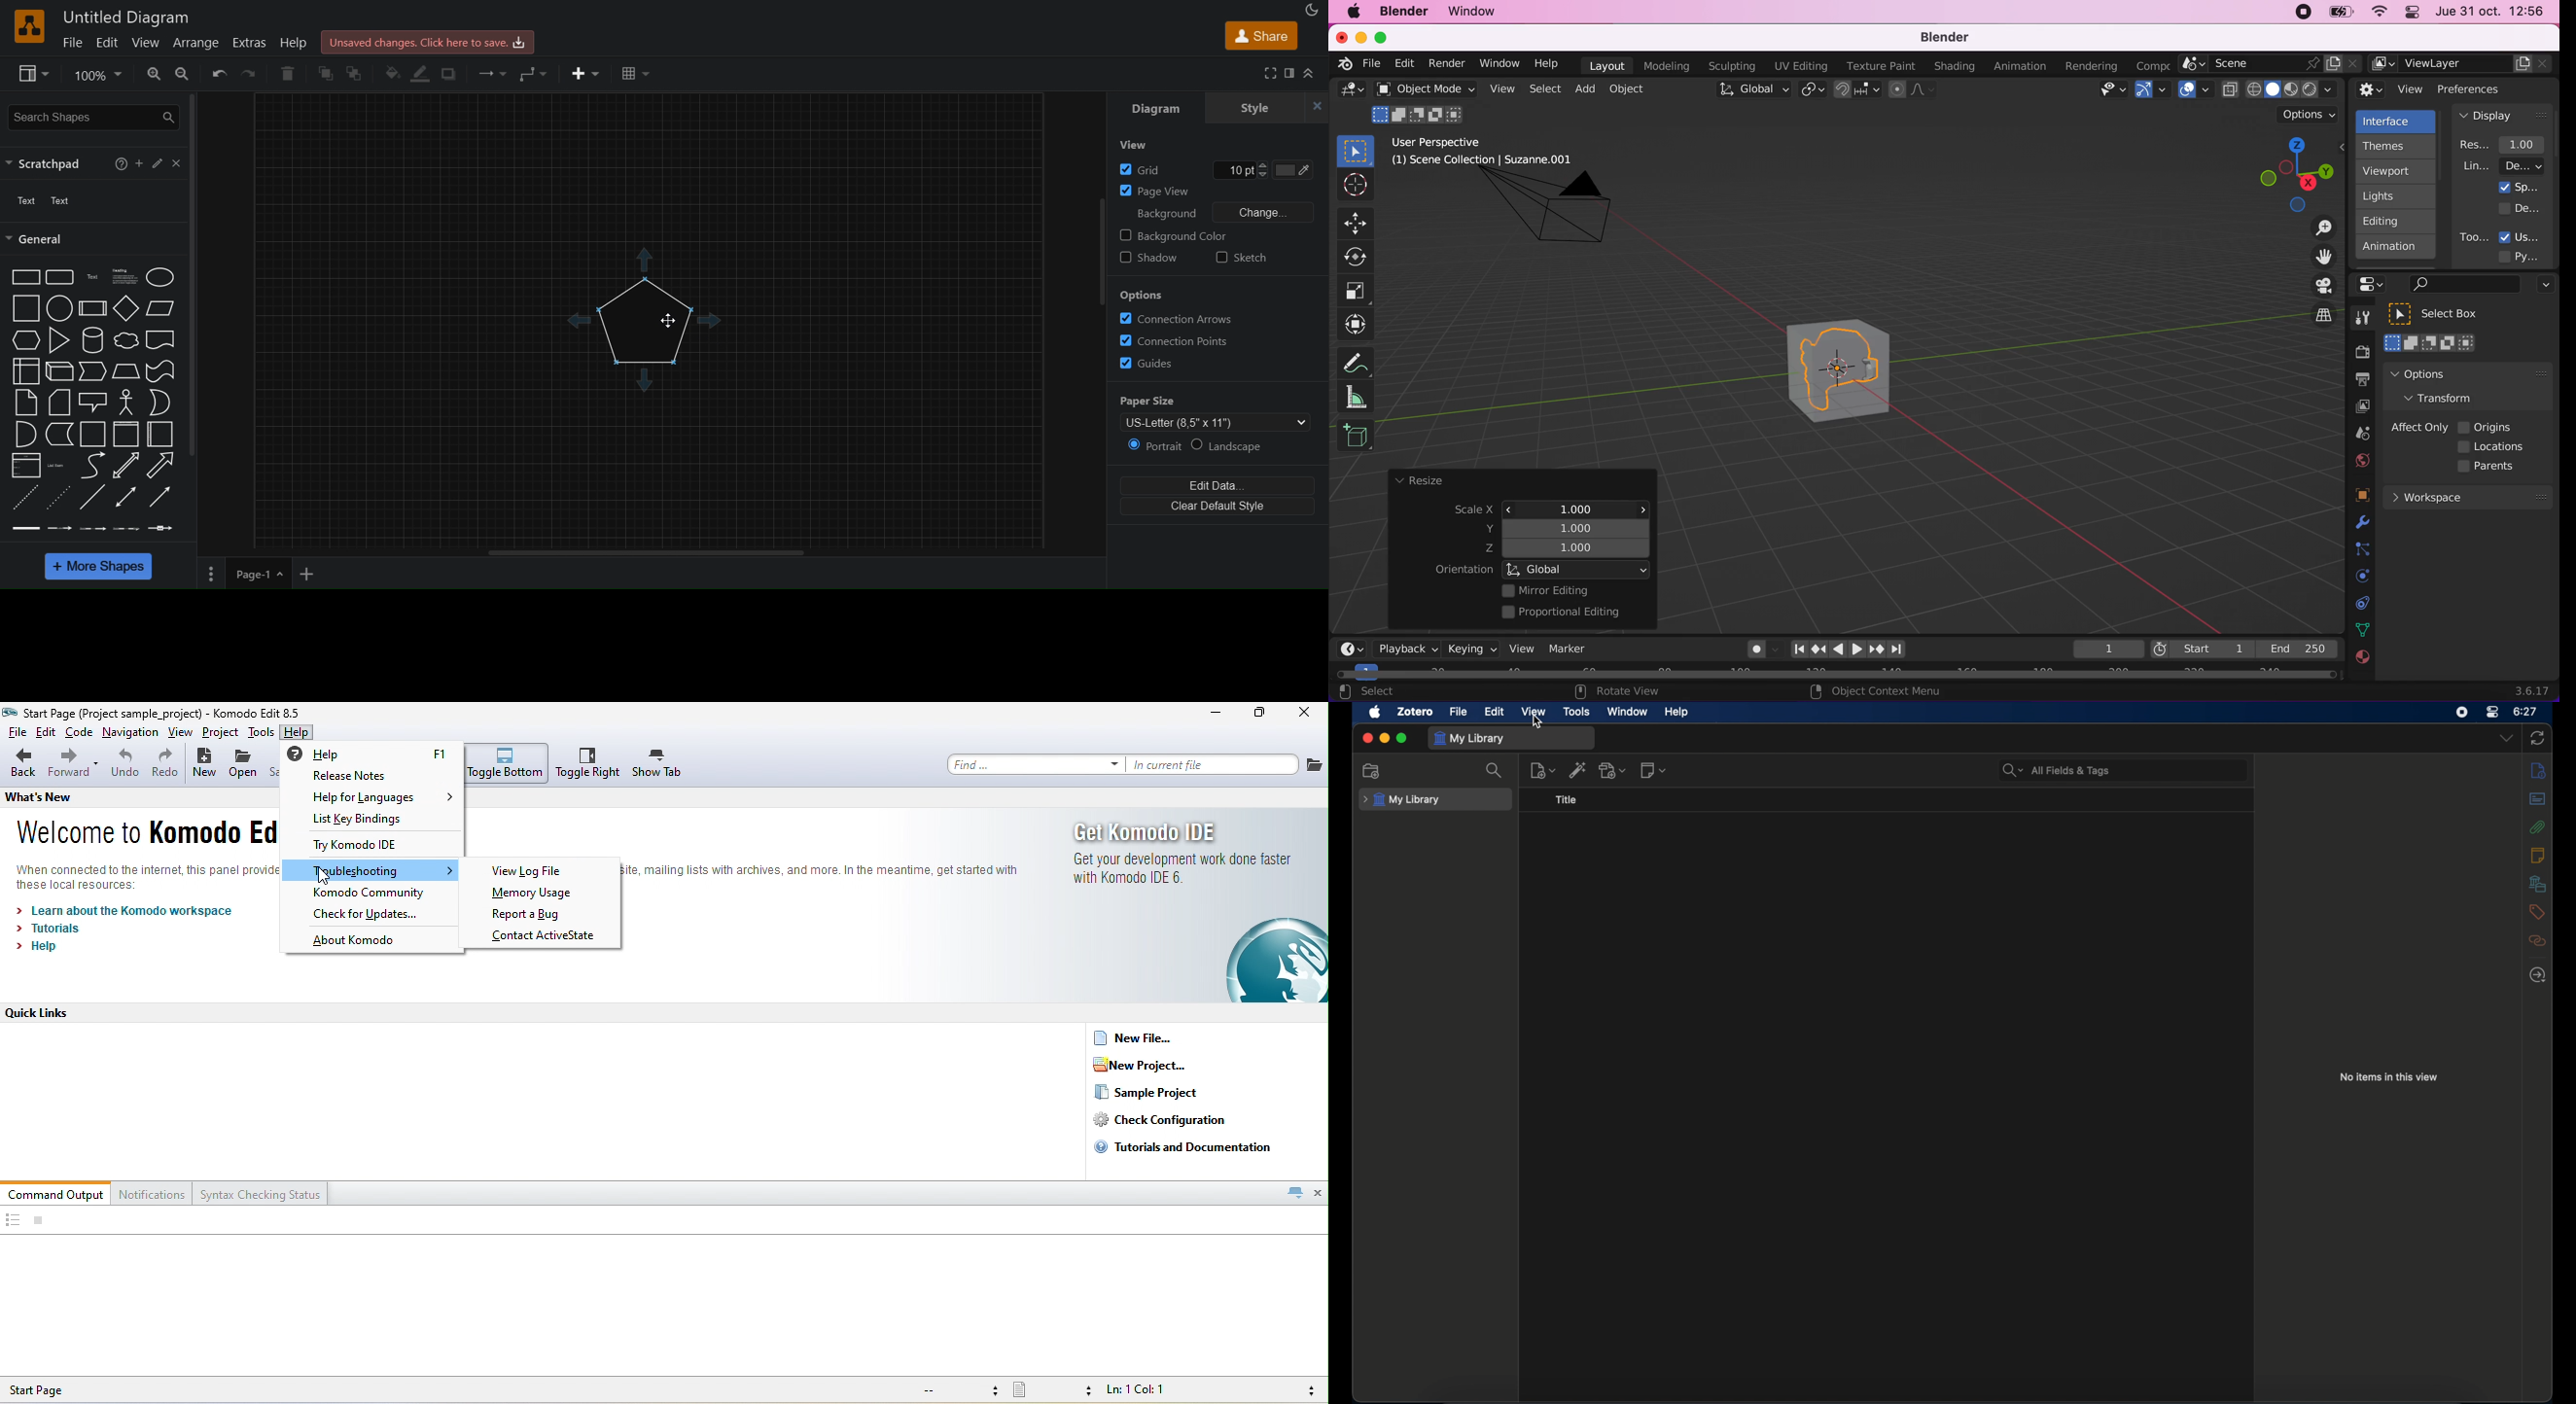 The width and height of the screenshot is (2576, 1428). Describe the element at coordinates (1402, 800) in the screenshot. I see `my library` at that location.